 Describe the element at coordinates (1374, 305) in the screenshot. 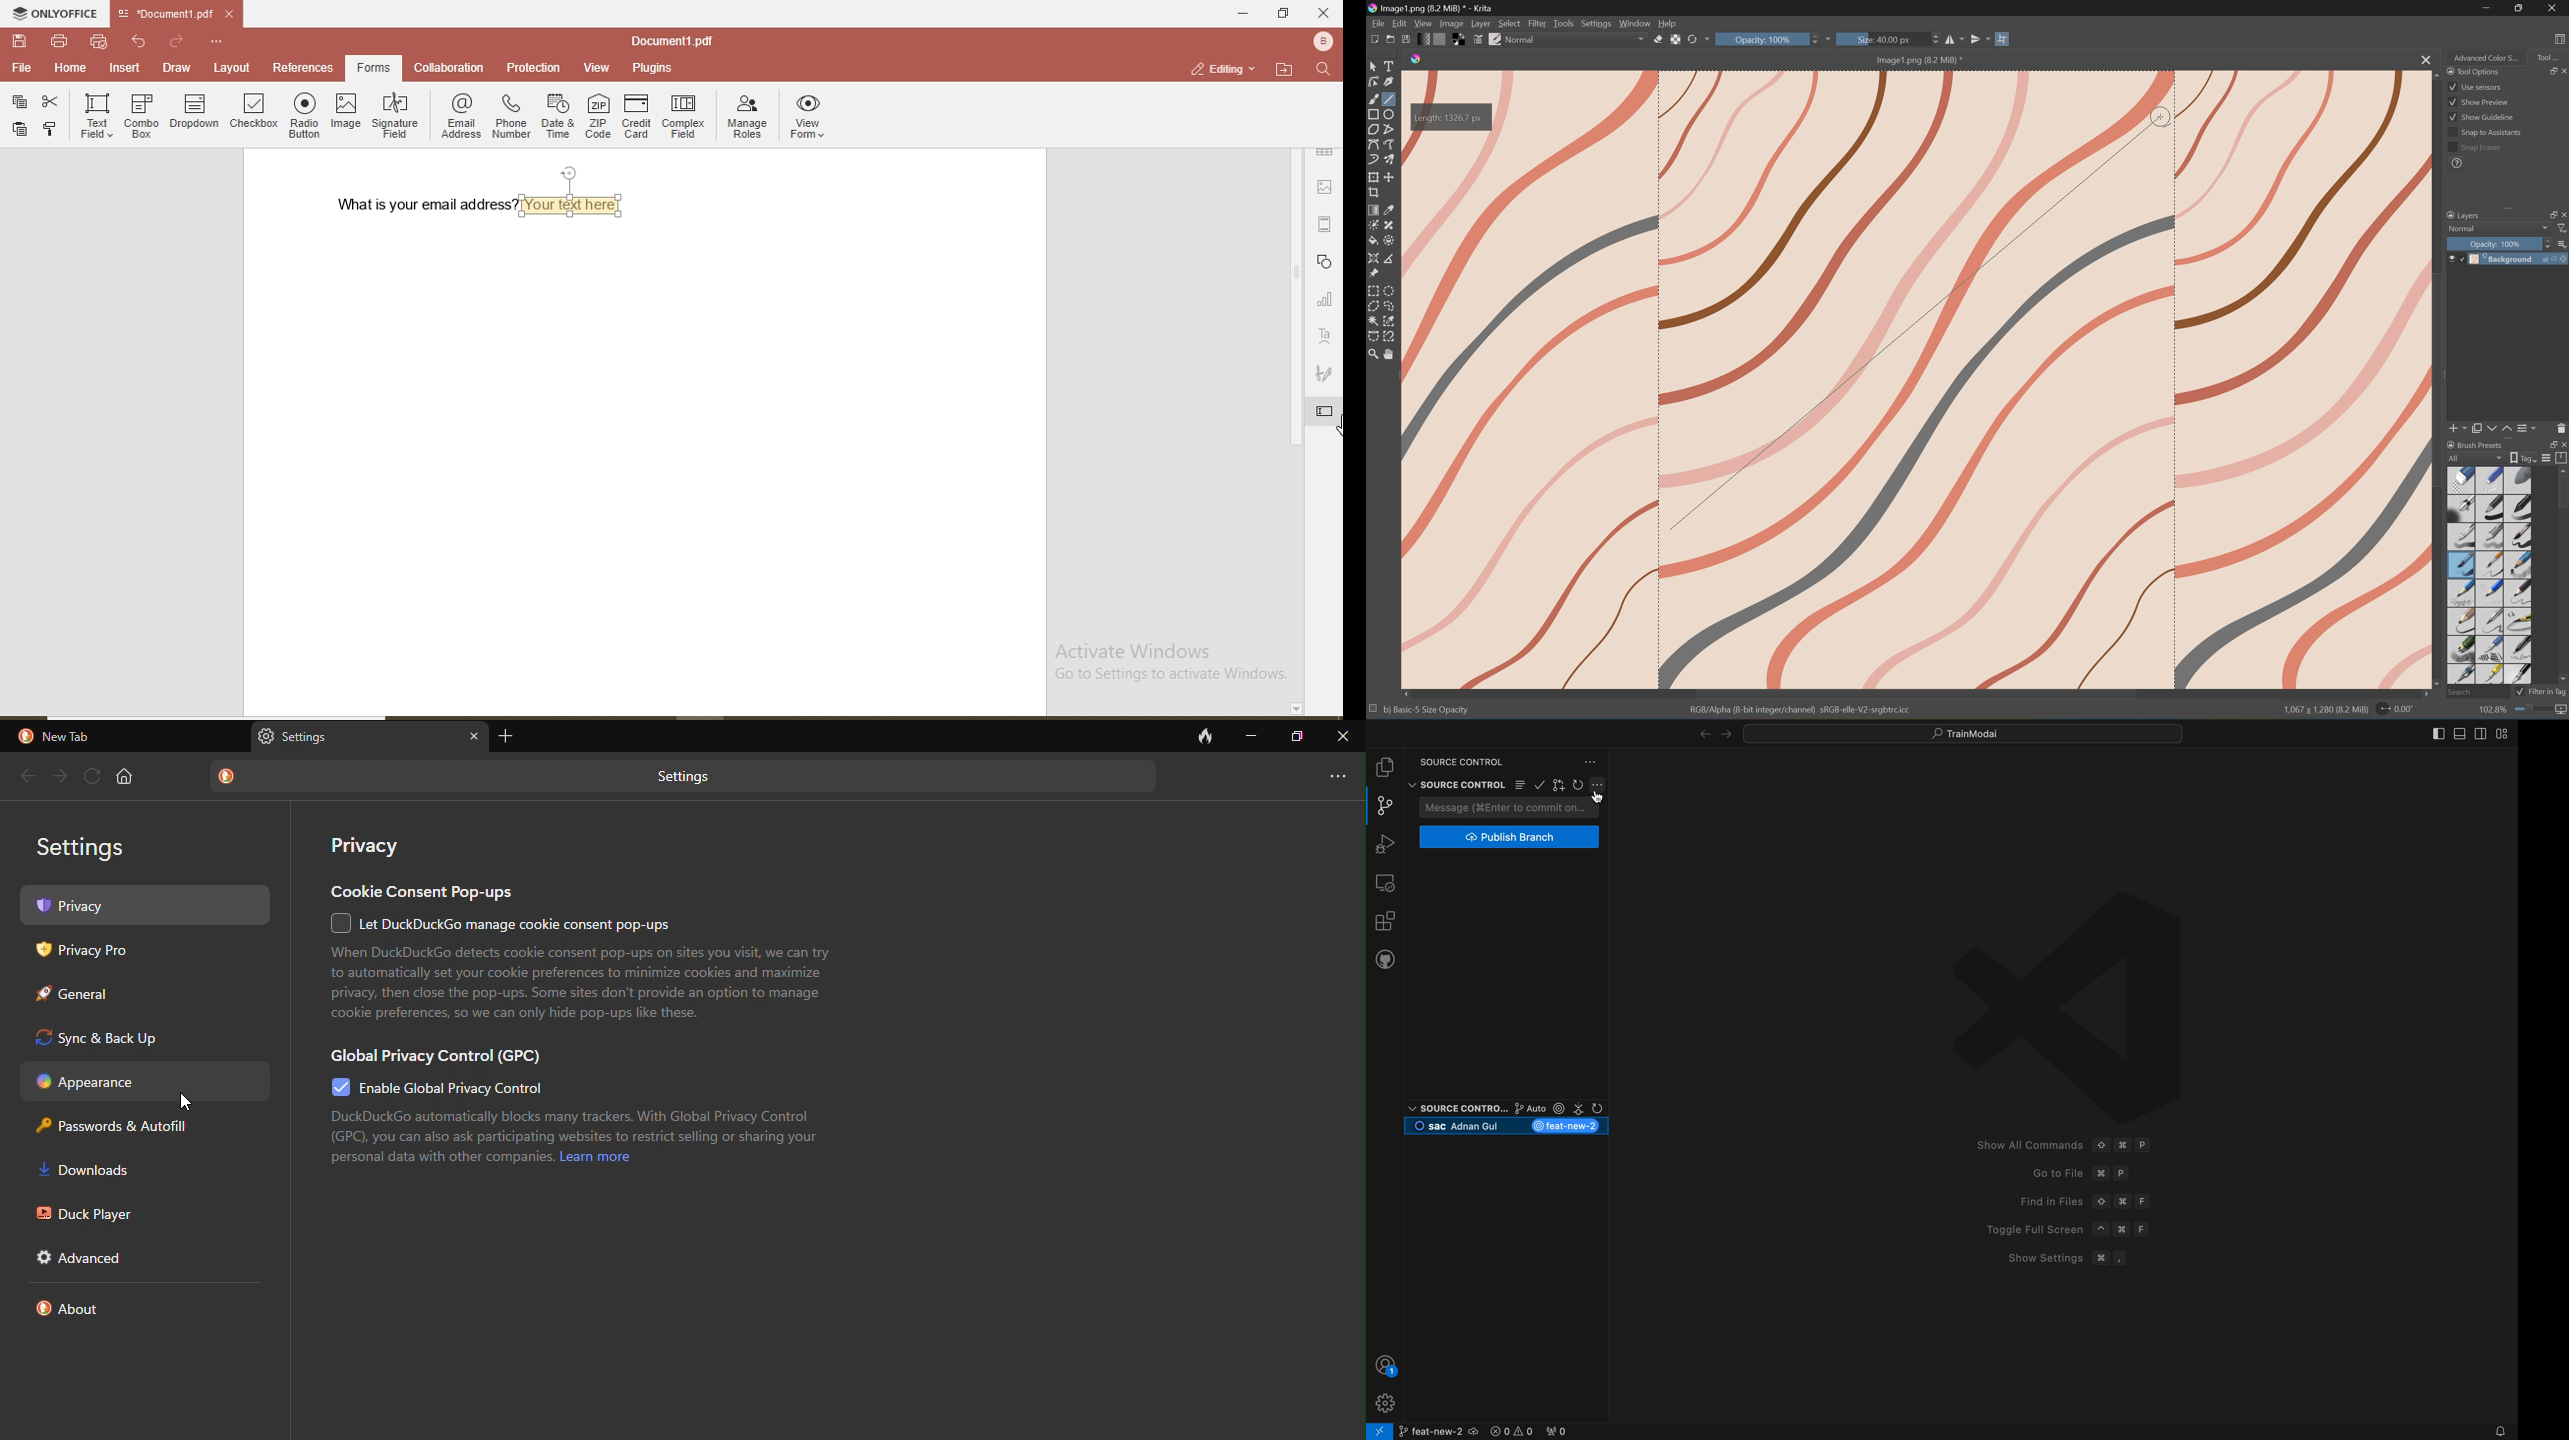

I see `Polygonal selection tool` at that location.